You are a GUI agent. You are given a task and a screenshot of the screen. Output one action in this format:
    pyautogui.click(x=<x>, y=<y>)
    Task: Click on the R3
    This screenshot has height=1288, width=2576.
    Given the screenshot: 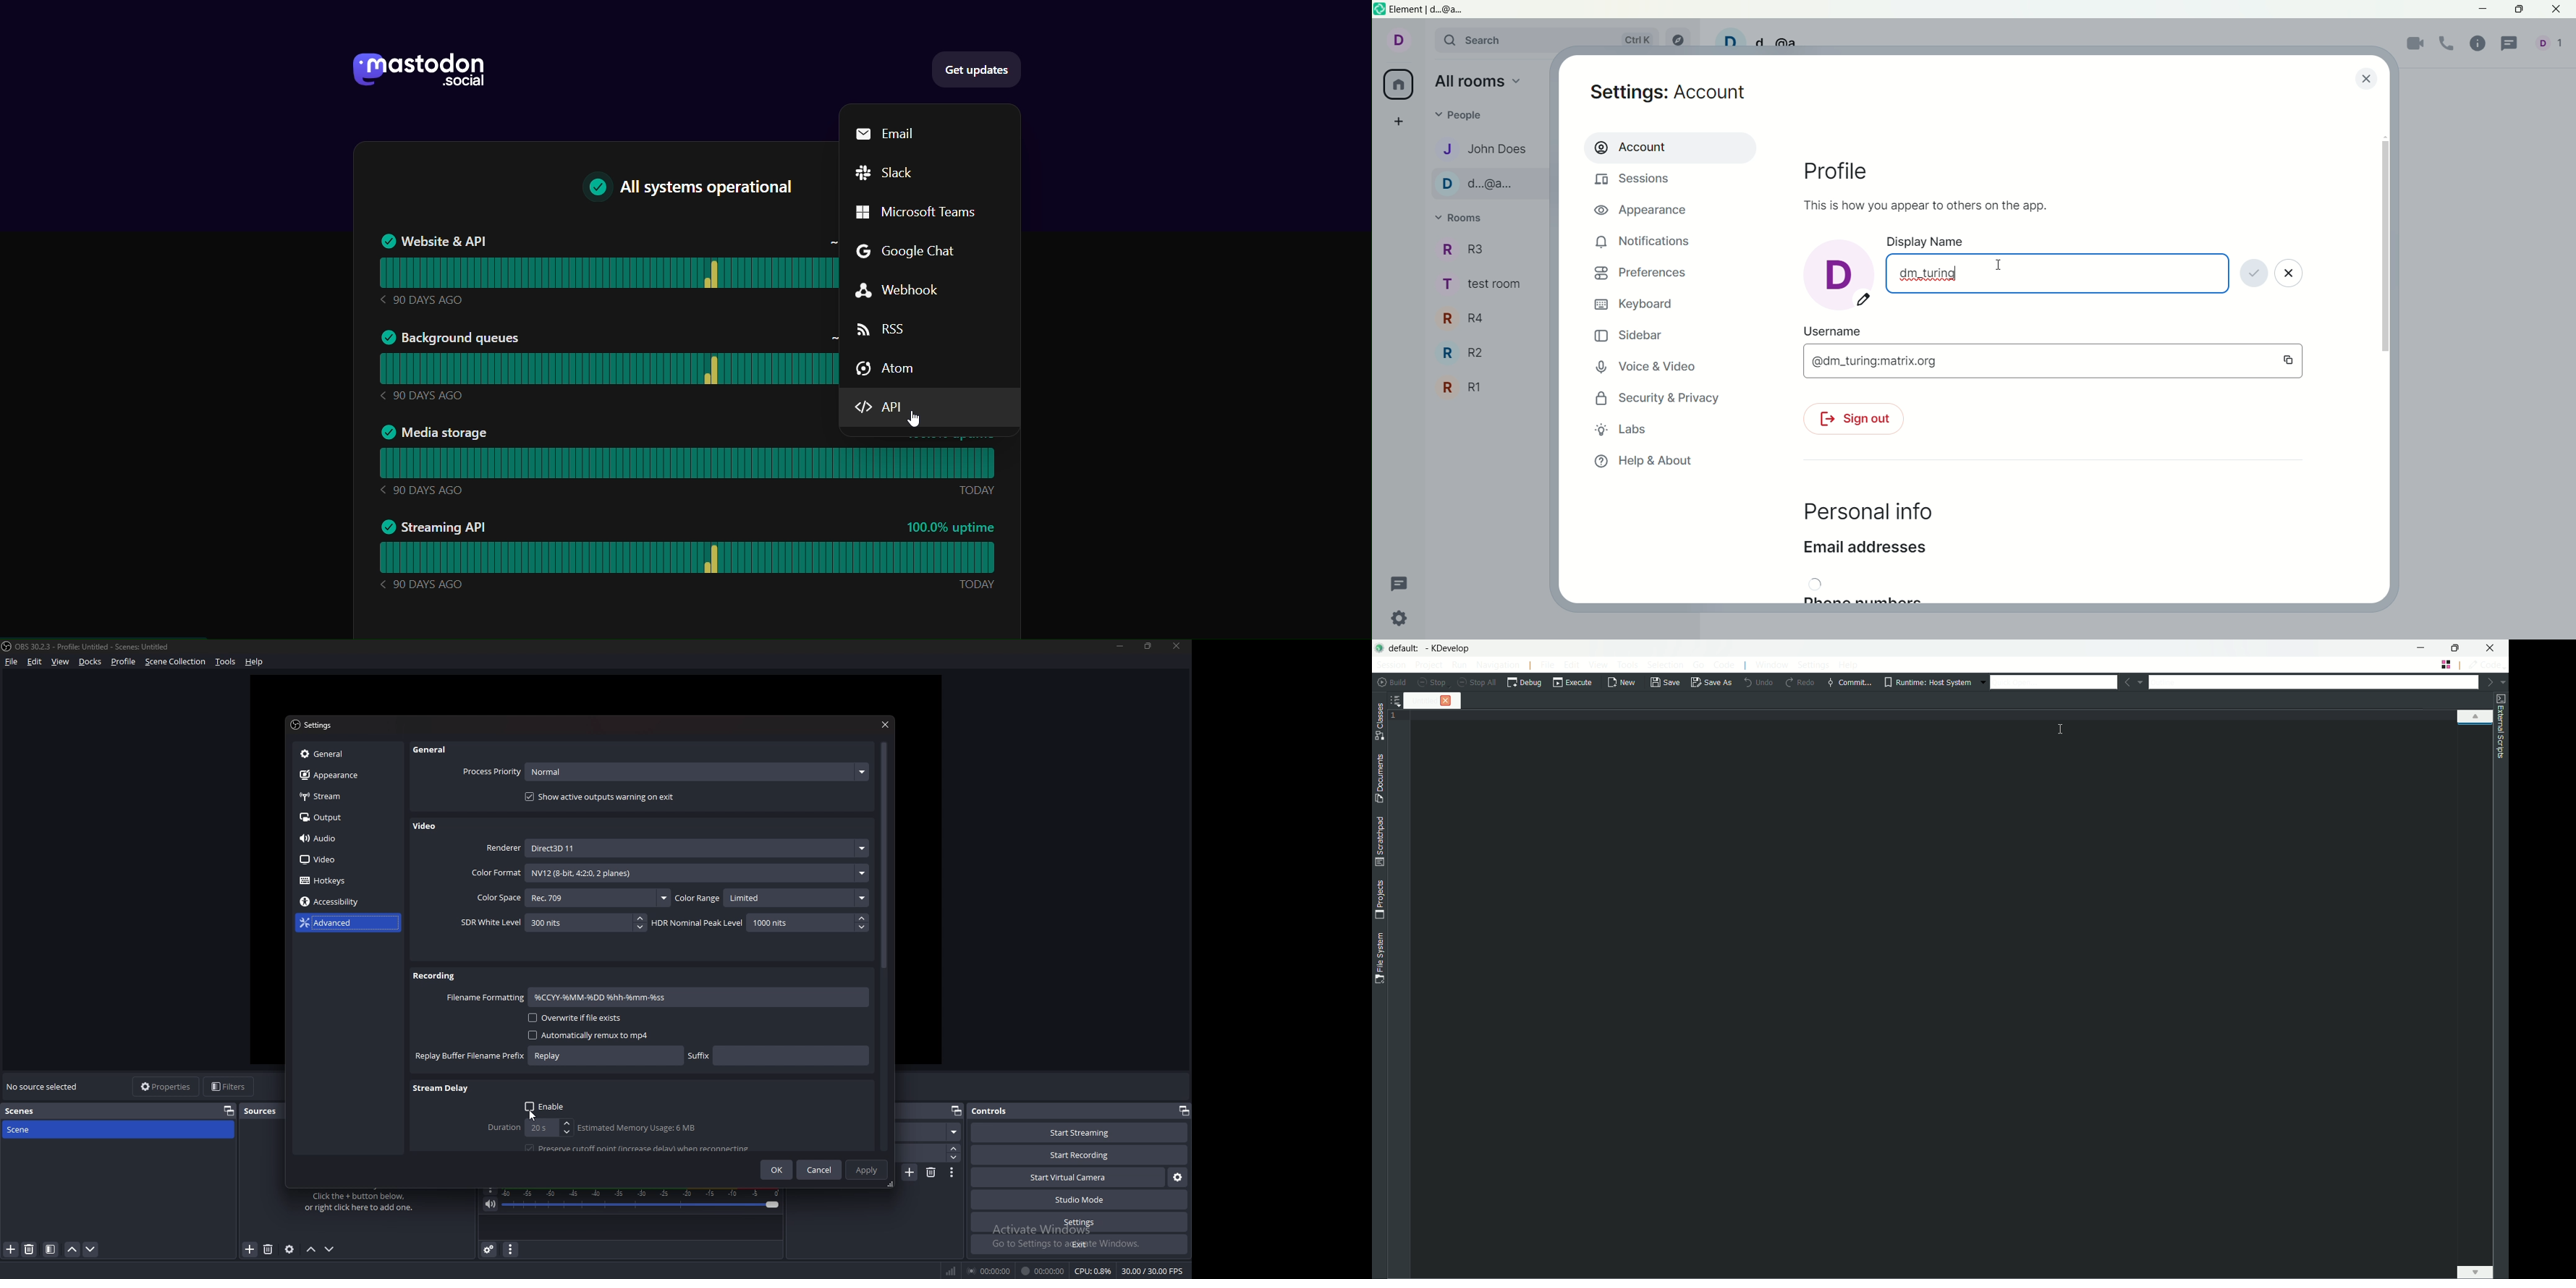 What is the action you would take?
    pyautogui.click(x=1472, y=250)
    